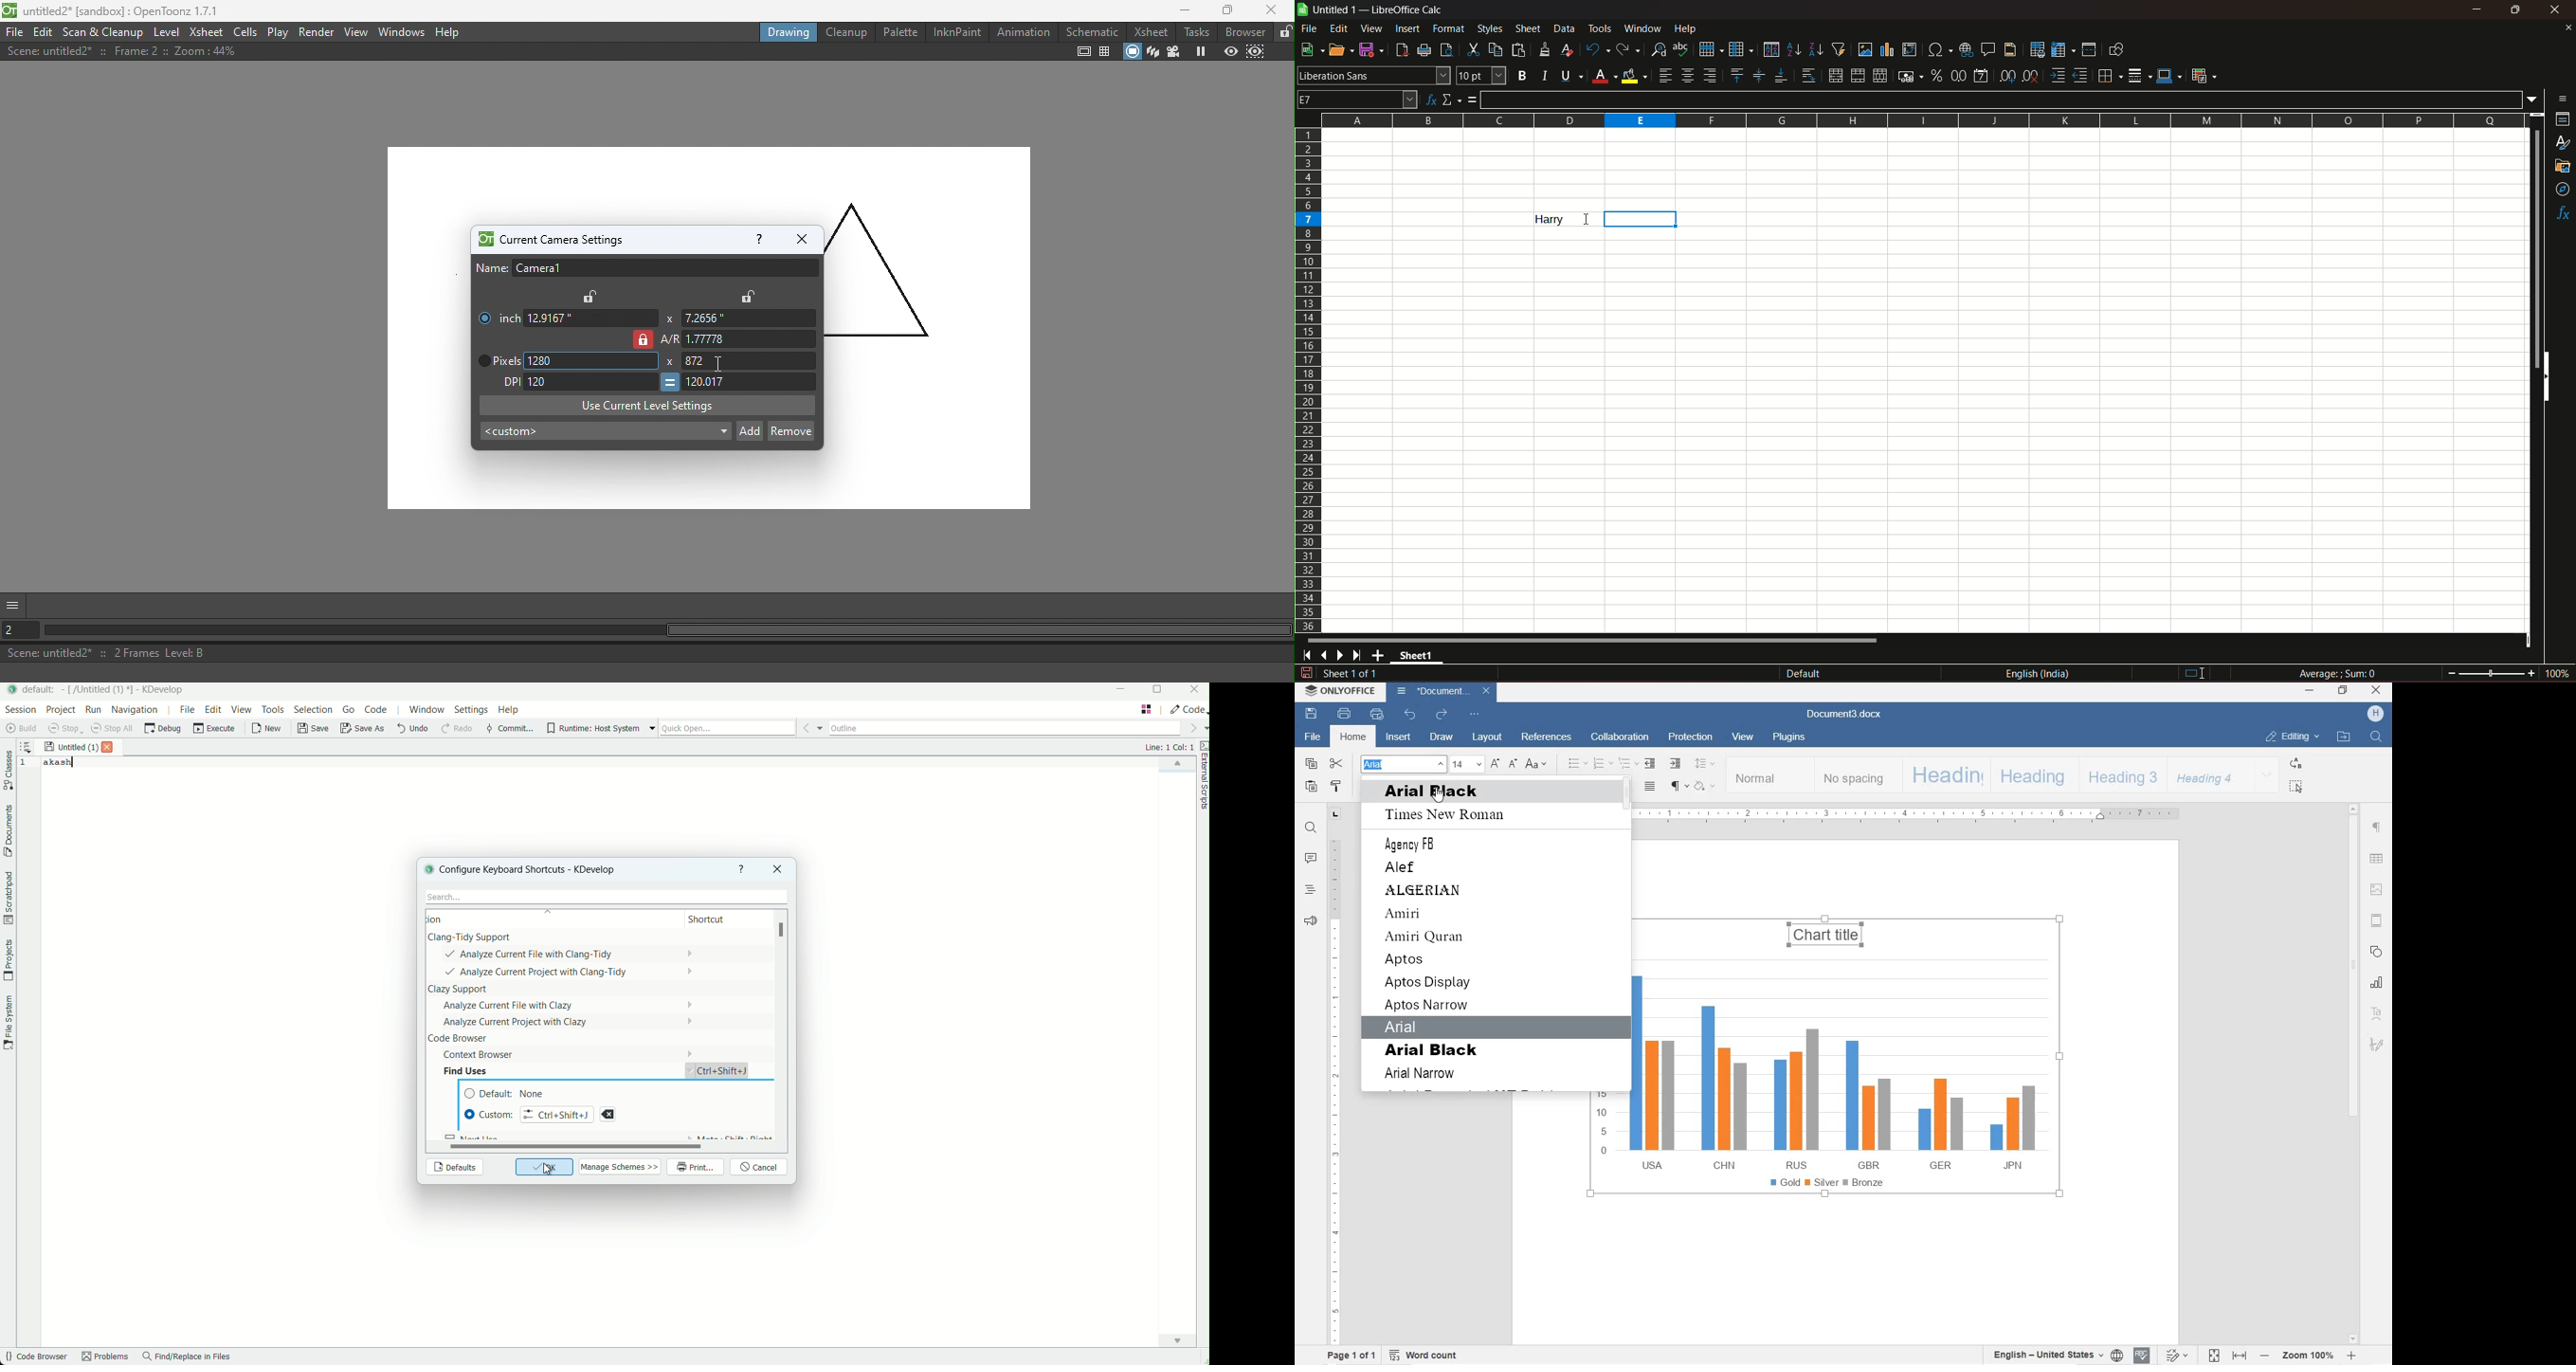 The width and height of the screenshot is (2576, 1372). I want to click on Name, so click(646, 268).